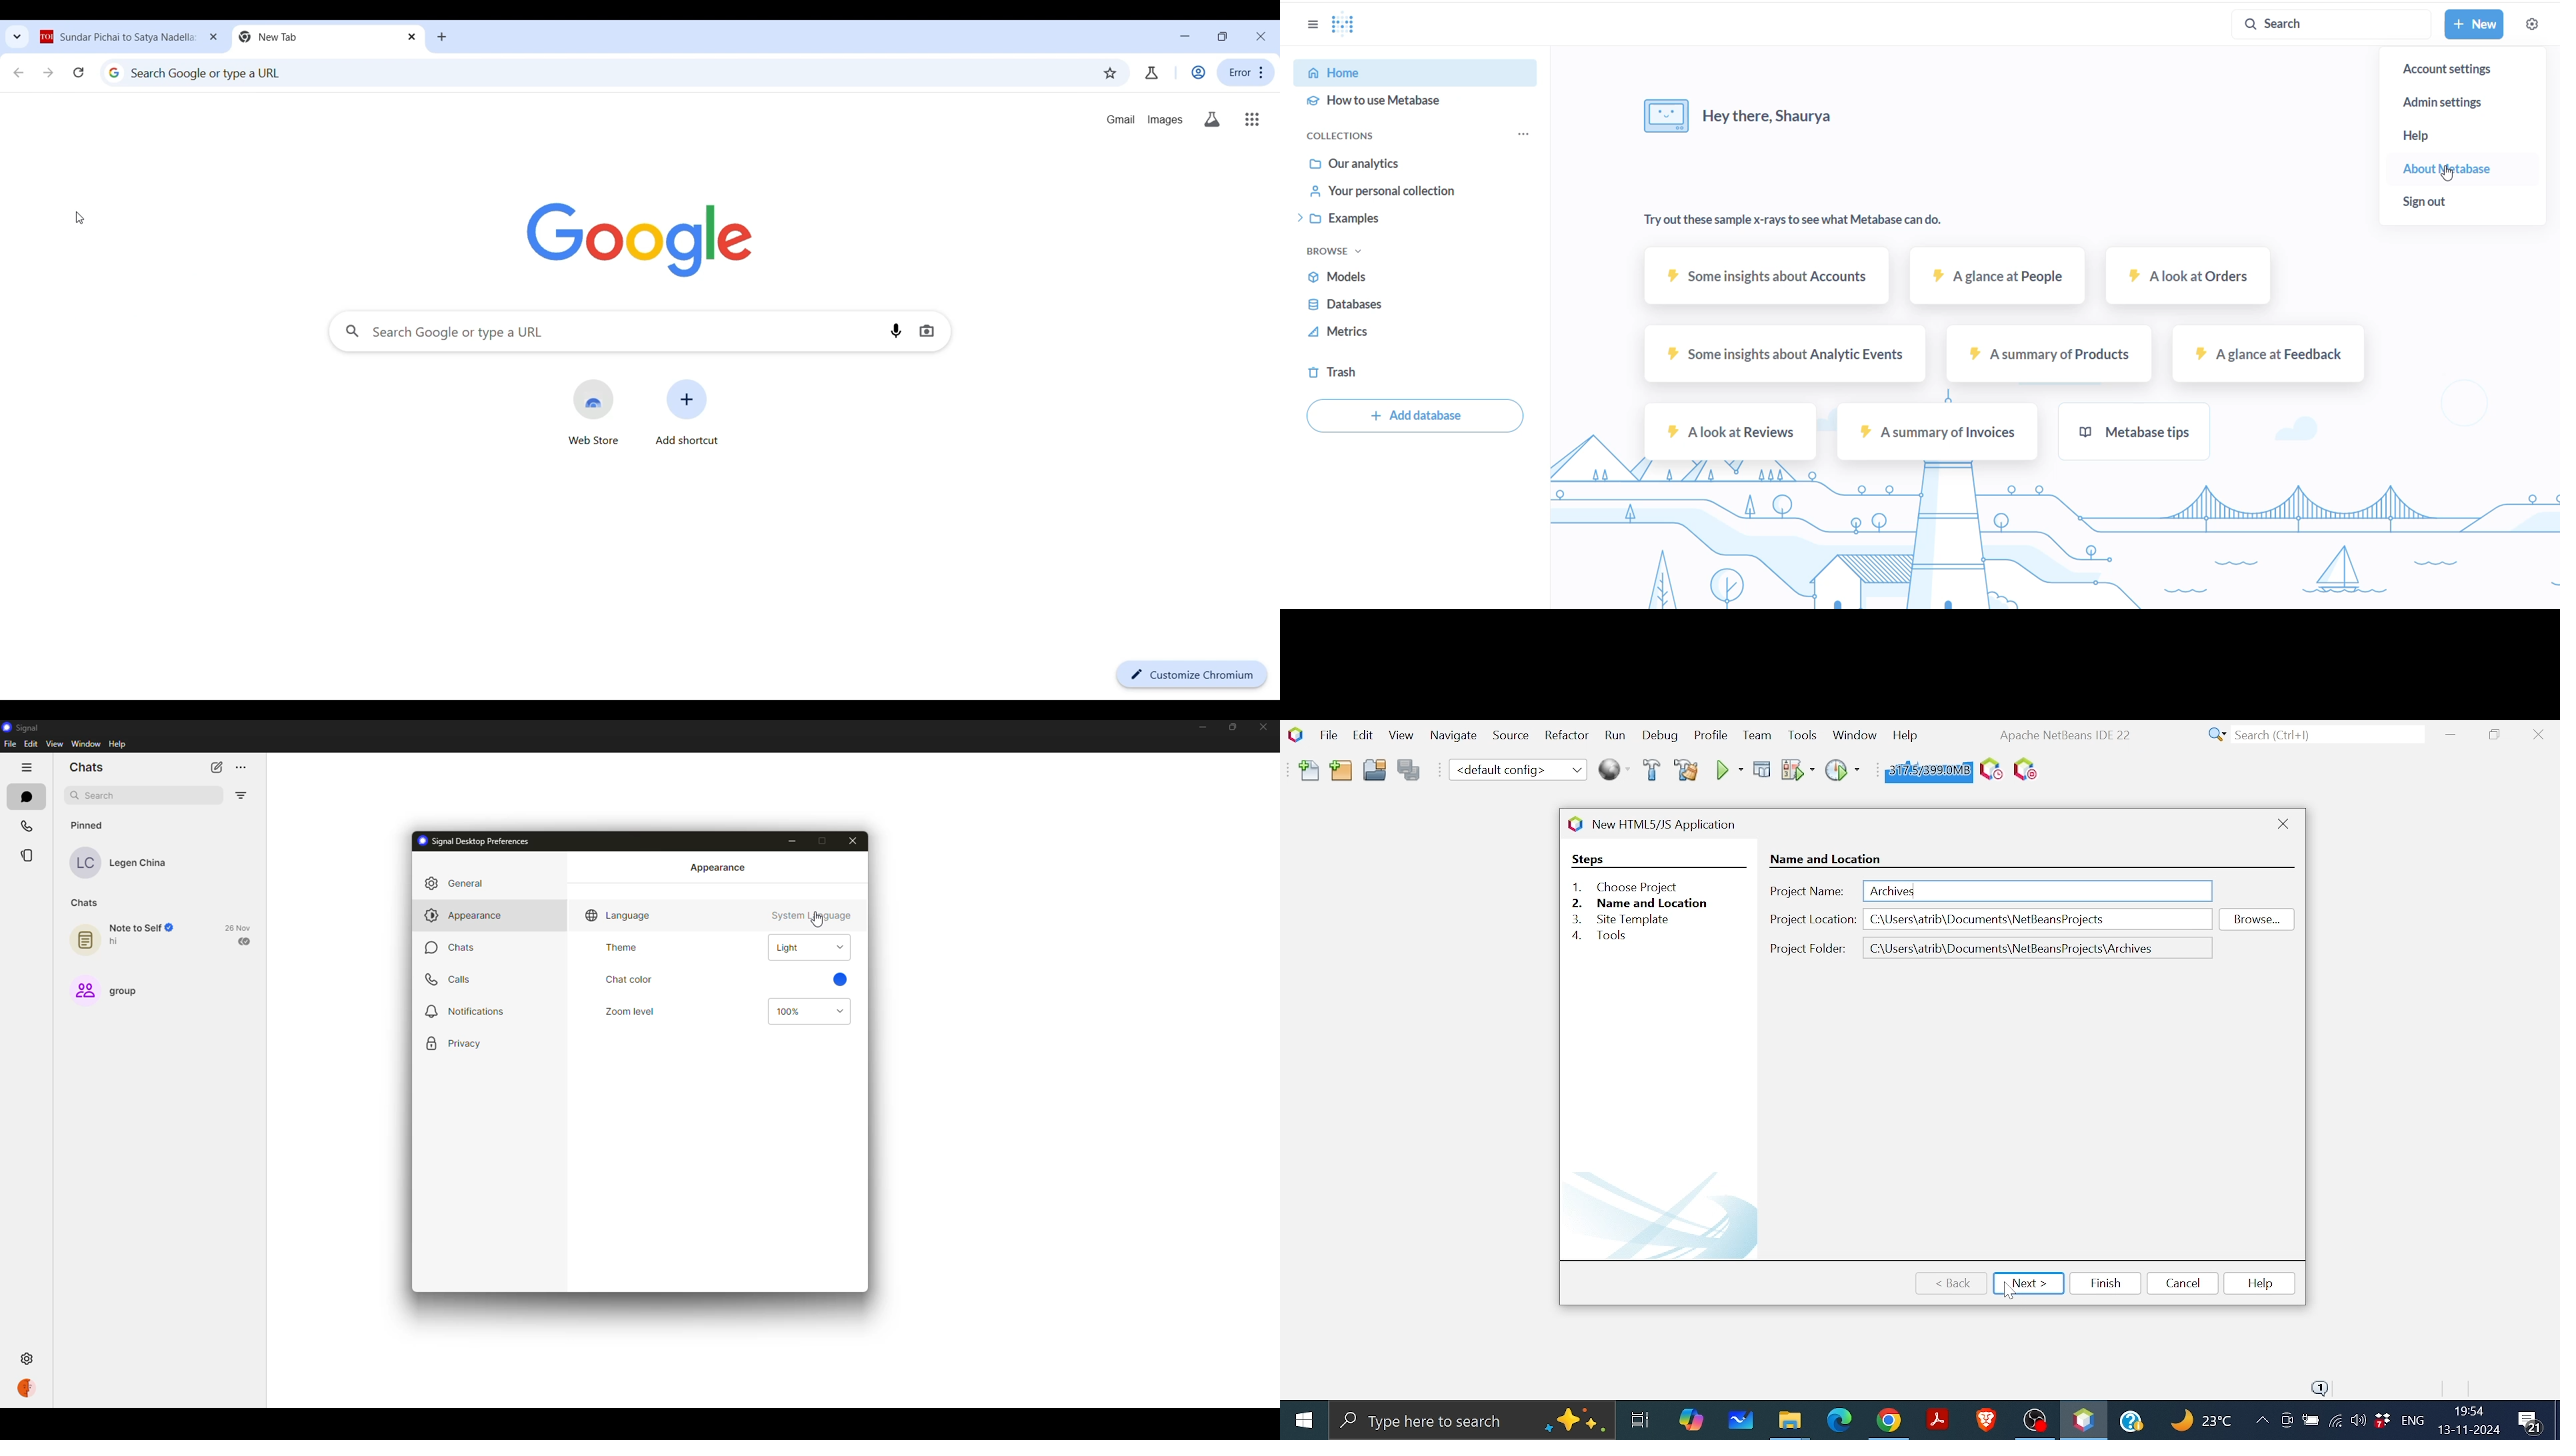  I want to click on Chrome labs, so click(1151, 73).